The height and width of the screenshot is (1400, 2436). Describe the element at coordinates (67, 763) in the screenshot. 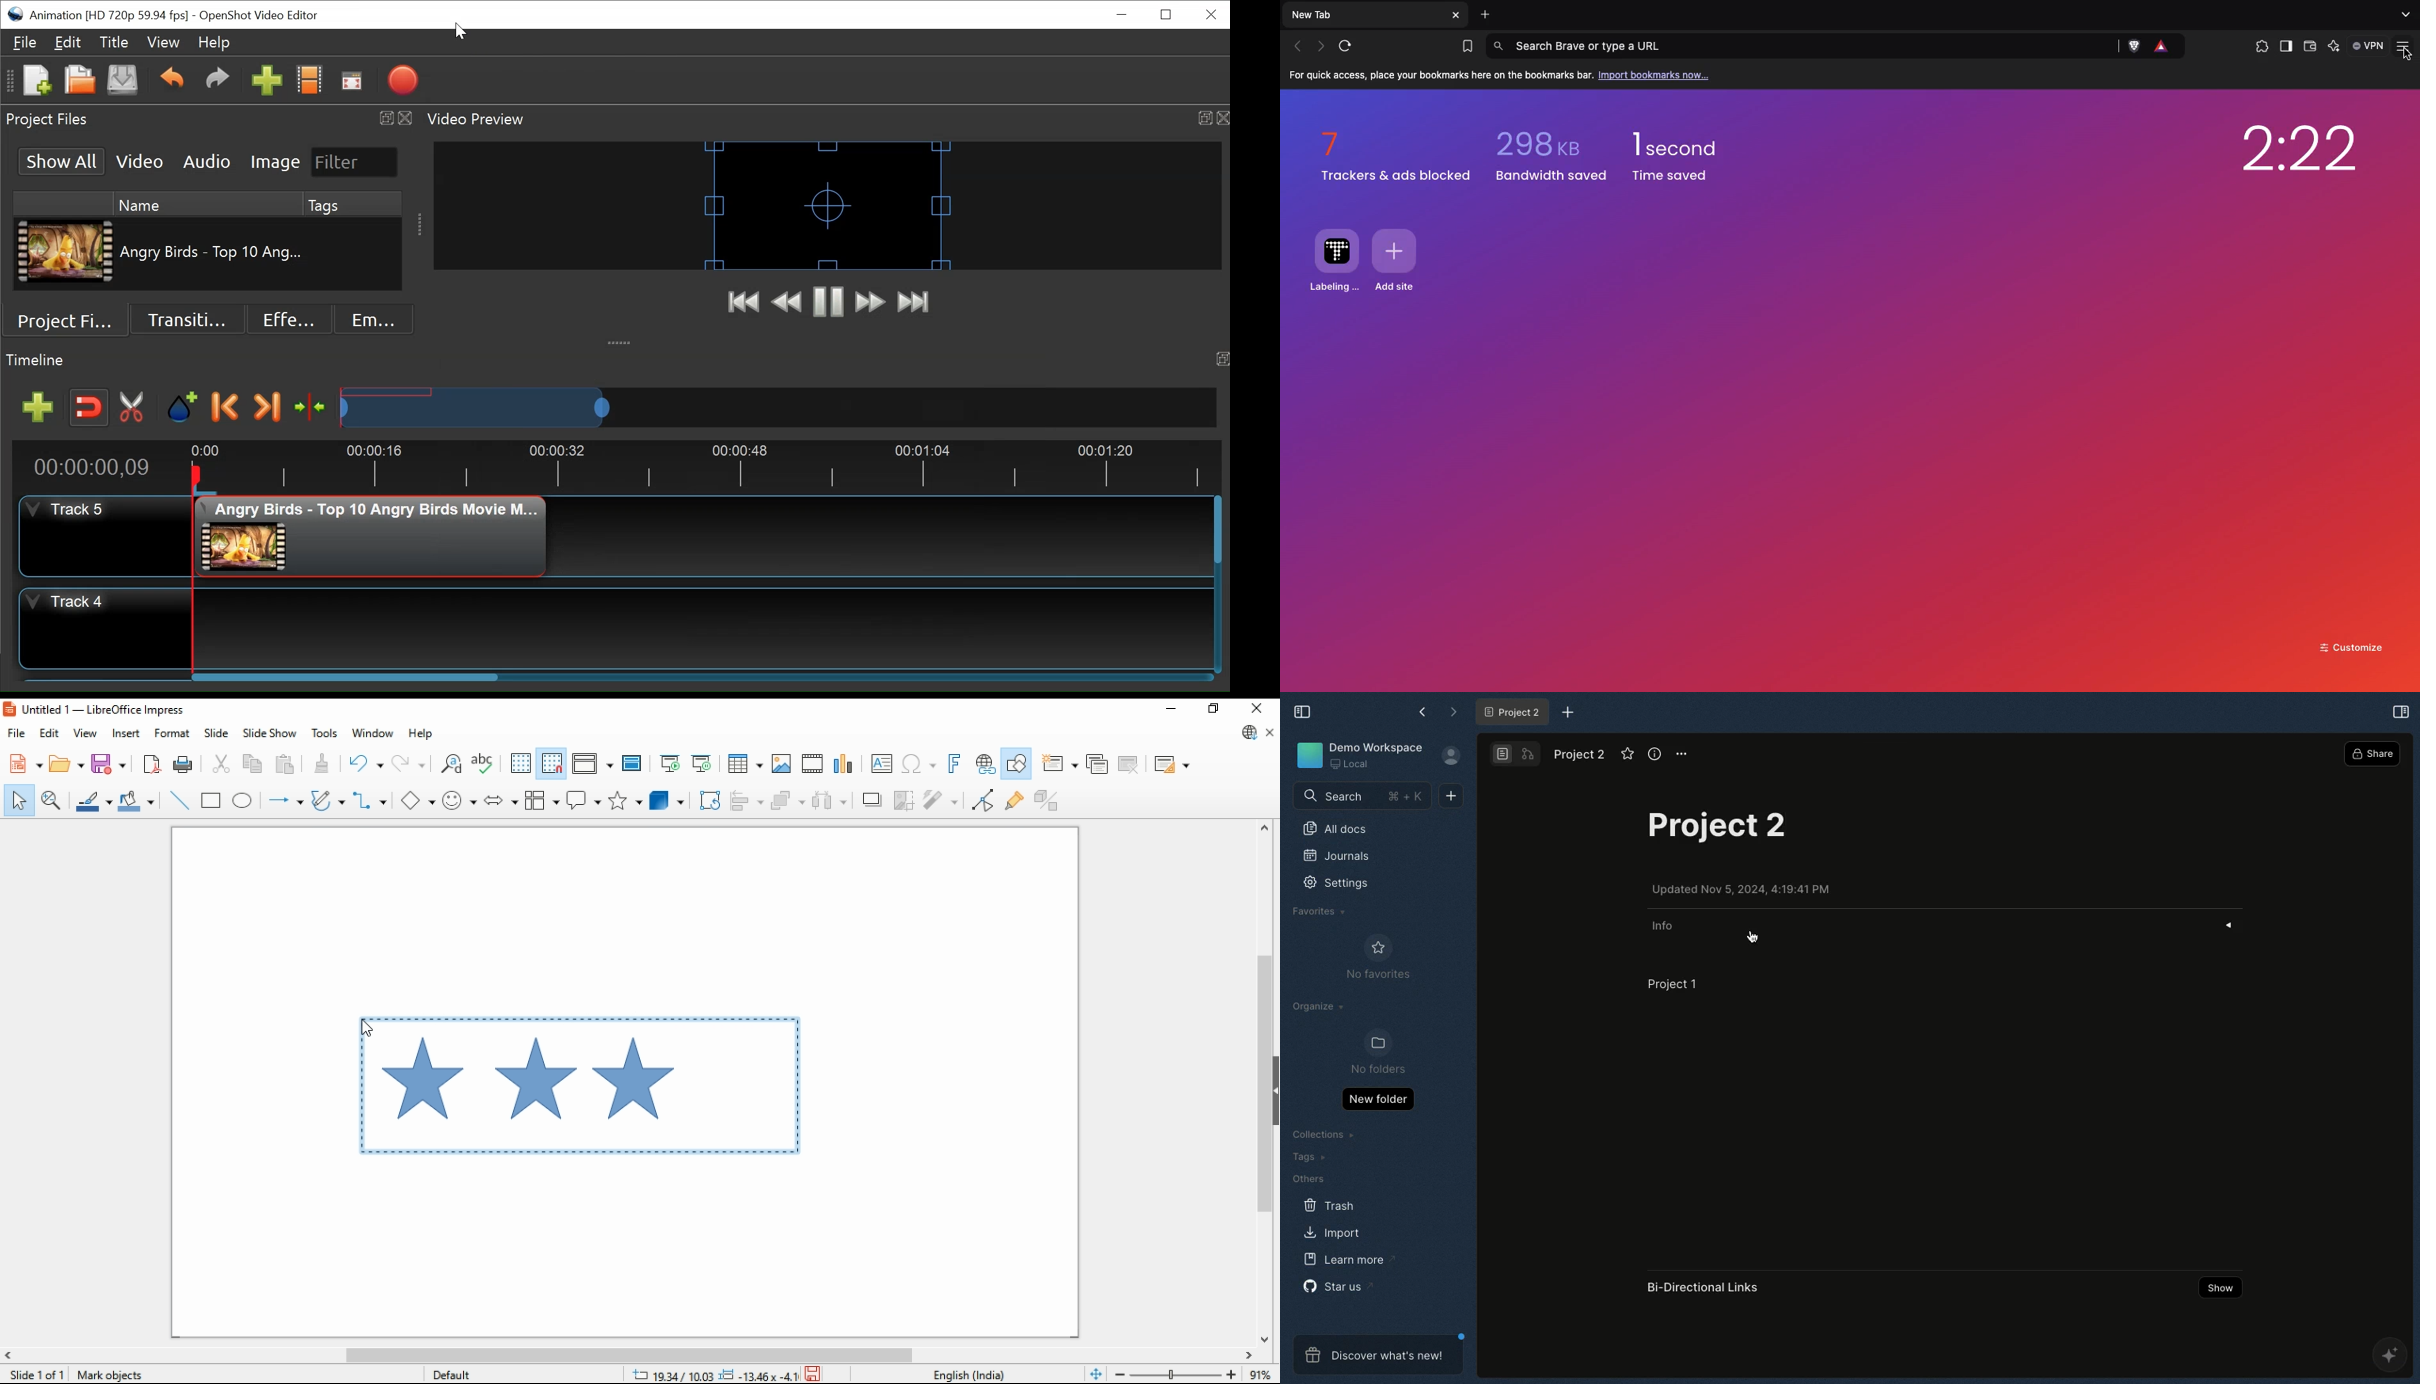

I see `open` at that location.